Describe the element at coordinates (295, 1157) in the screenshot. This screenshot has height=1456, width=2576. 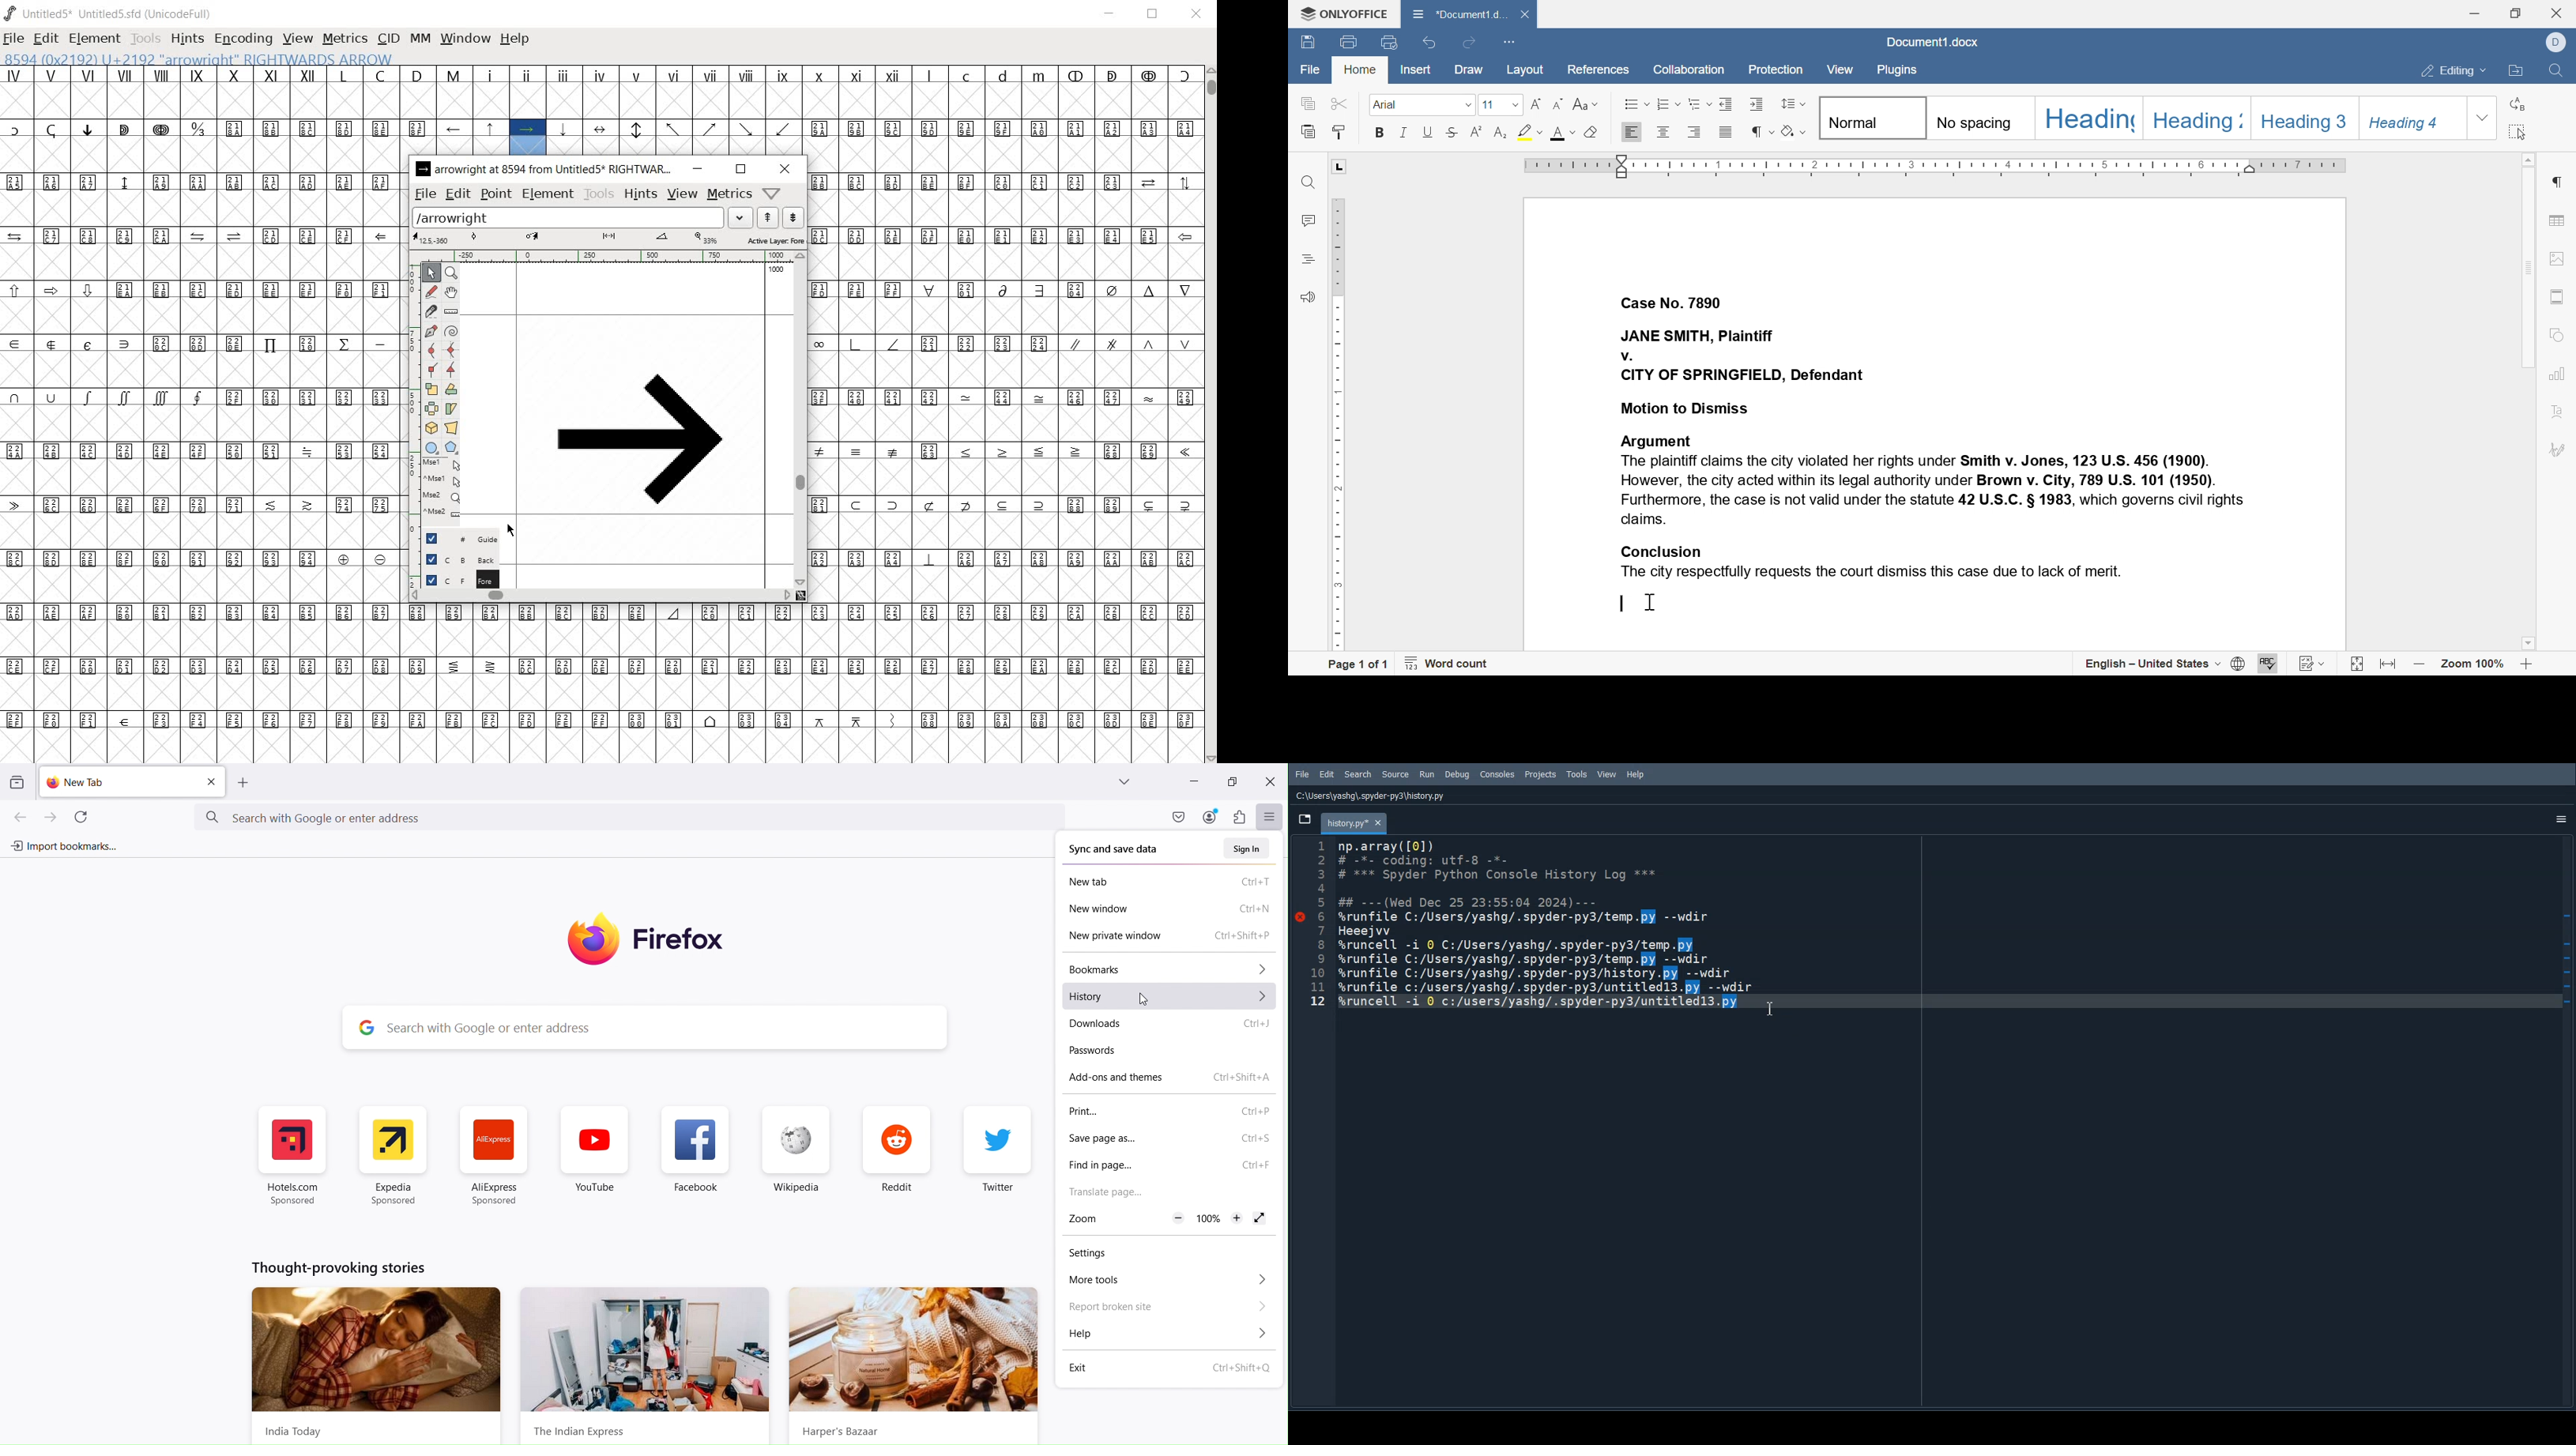
I see `Hotel.com Shortcut` at that location.